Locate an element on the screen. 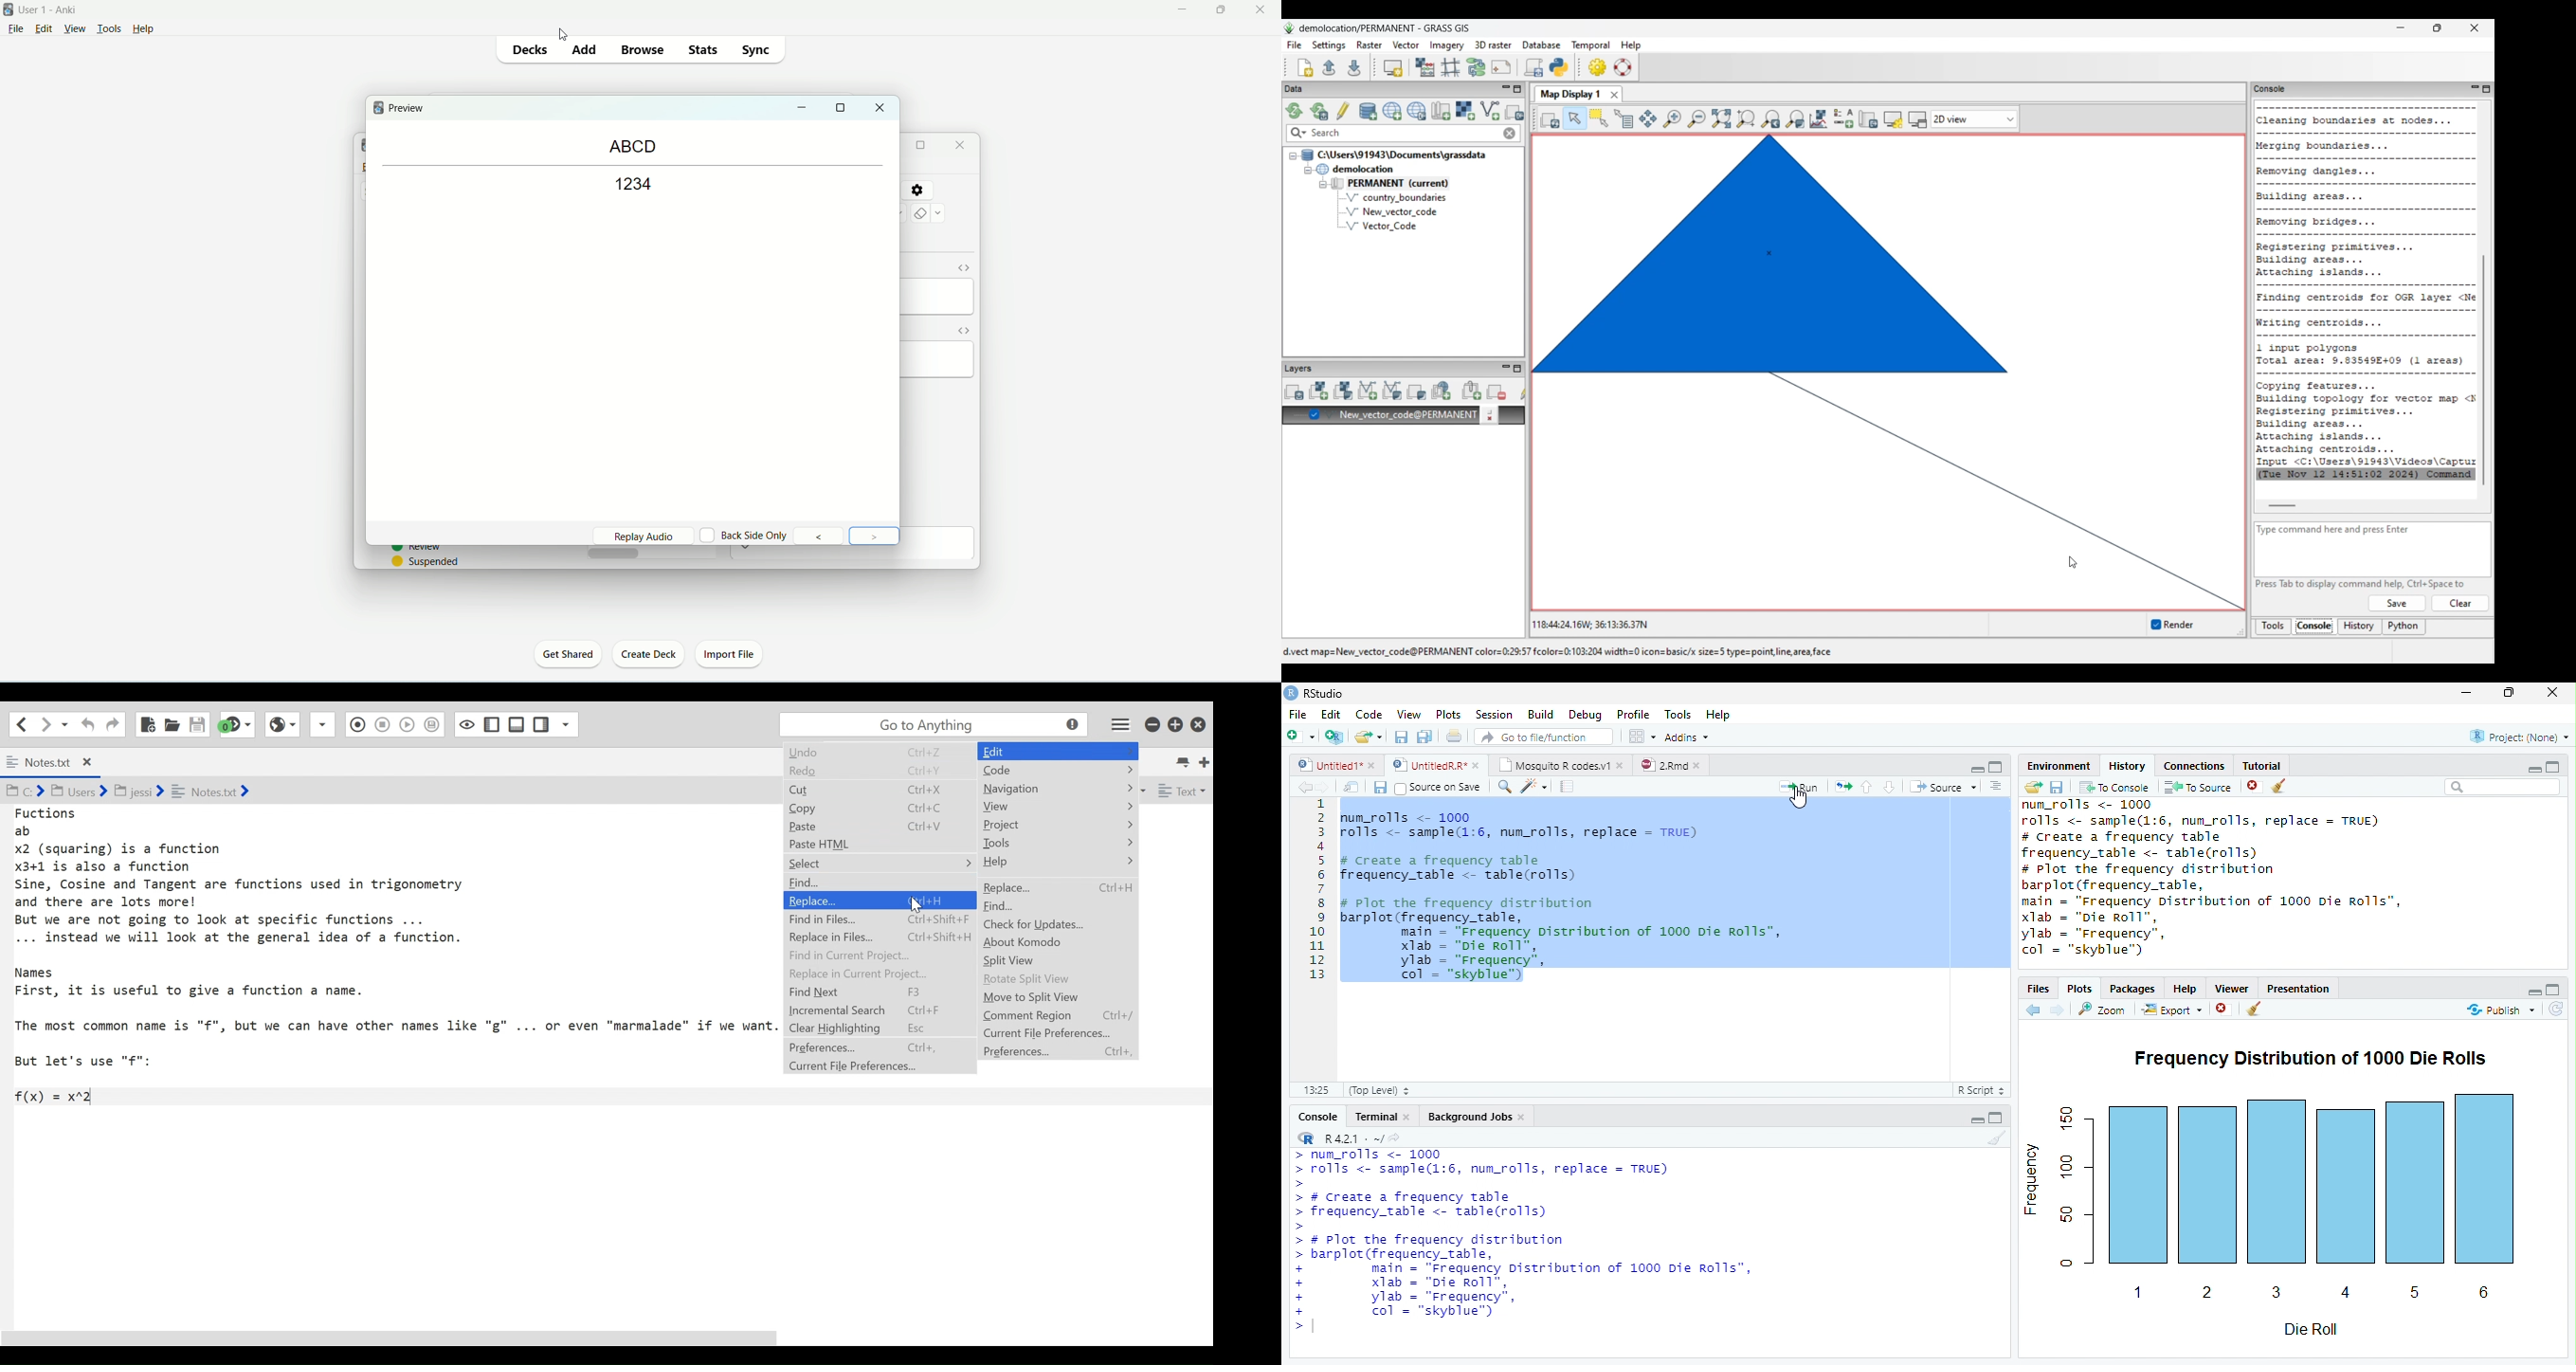 This screenshot has height=1372, width=2576. Load History from existing file is located at coordinates (2033, 787).